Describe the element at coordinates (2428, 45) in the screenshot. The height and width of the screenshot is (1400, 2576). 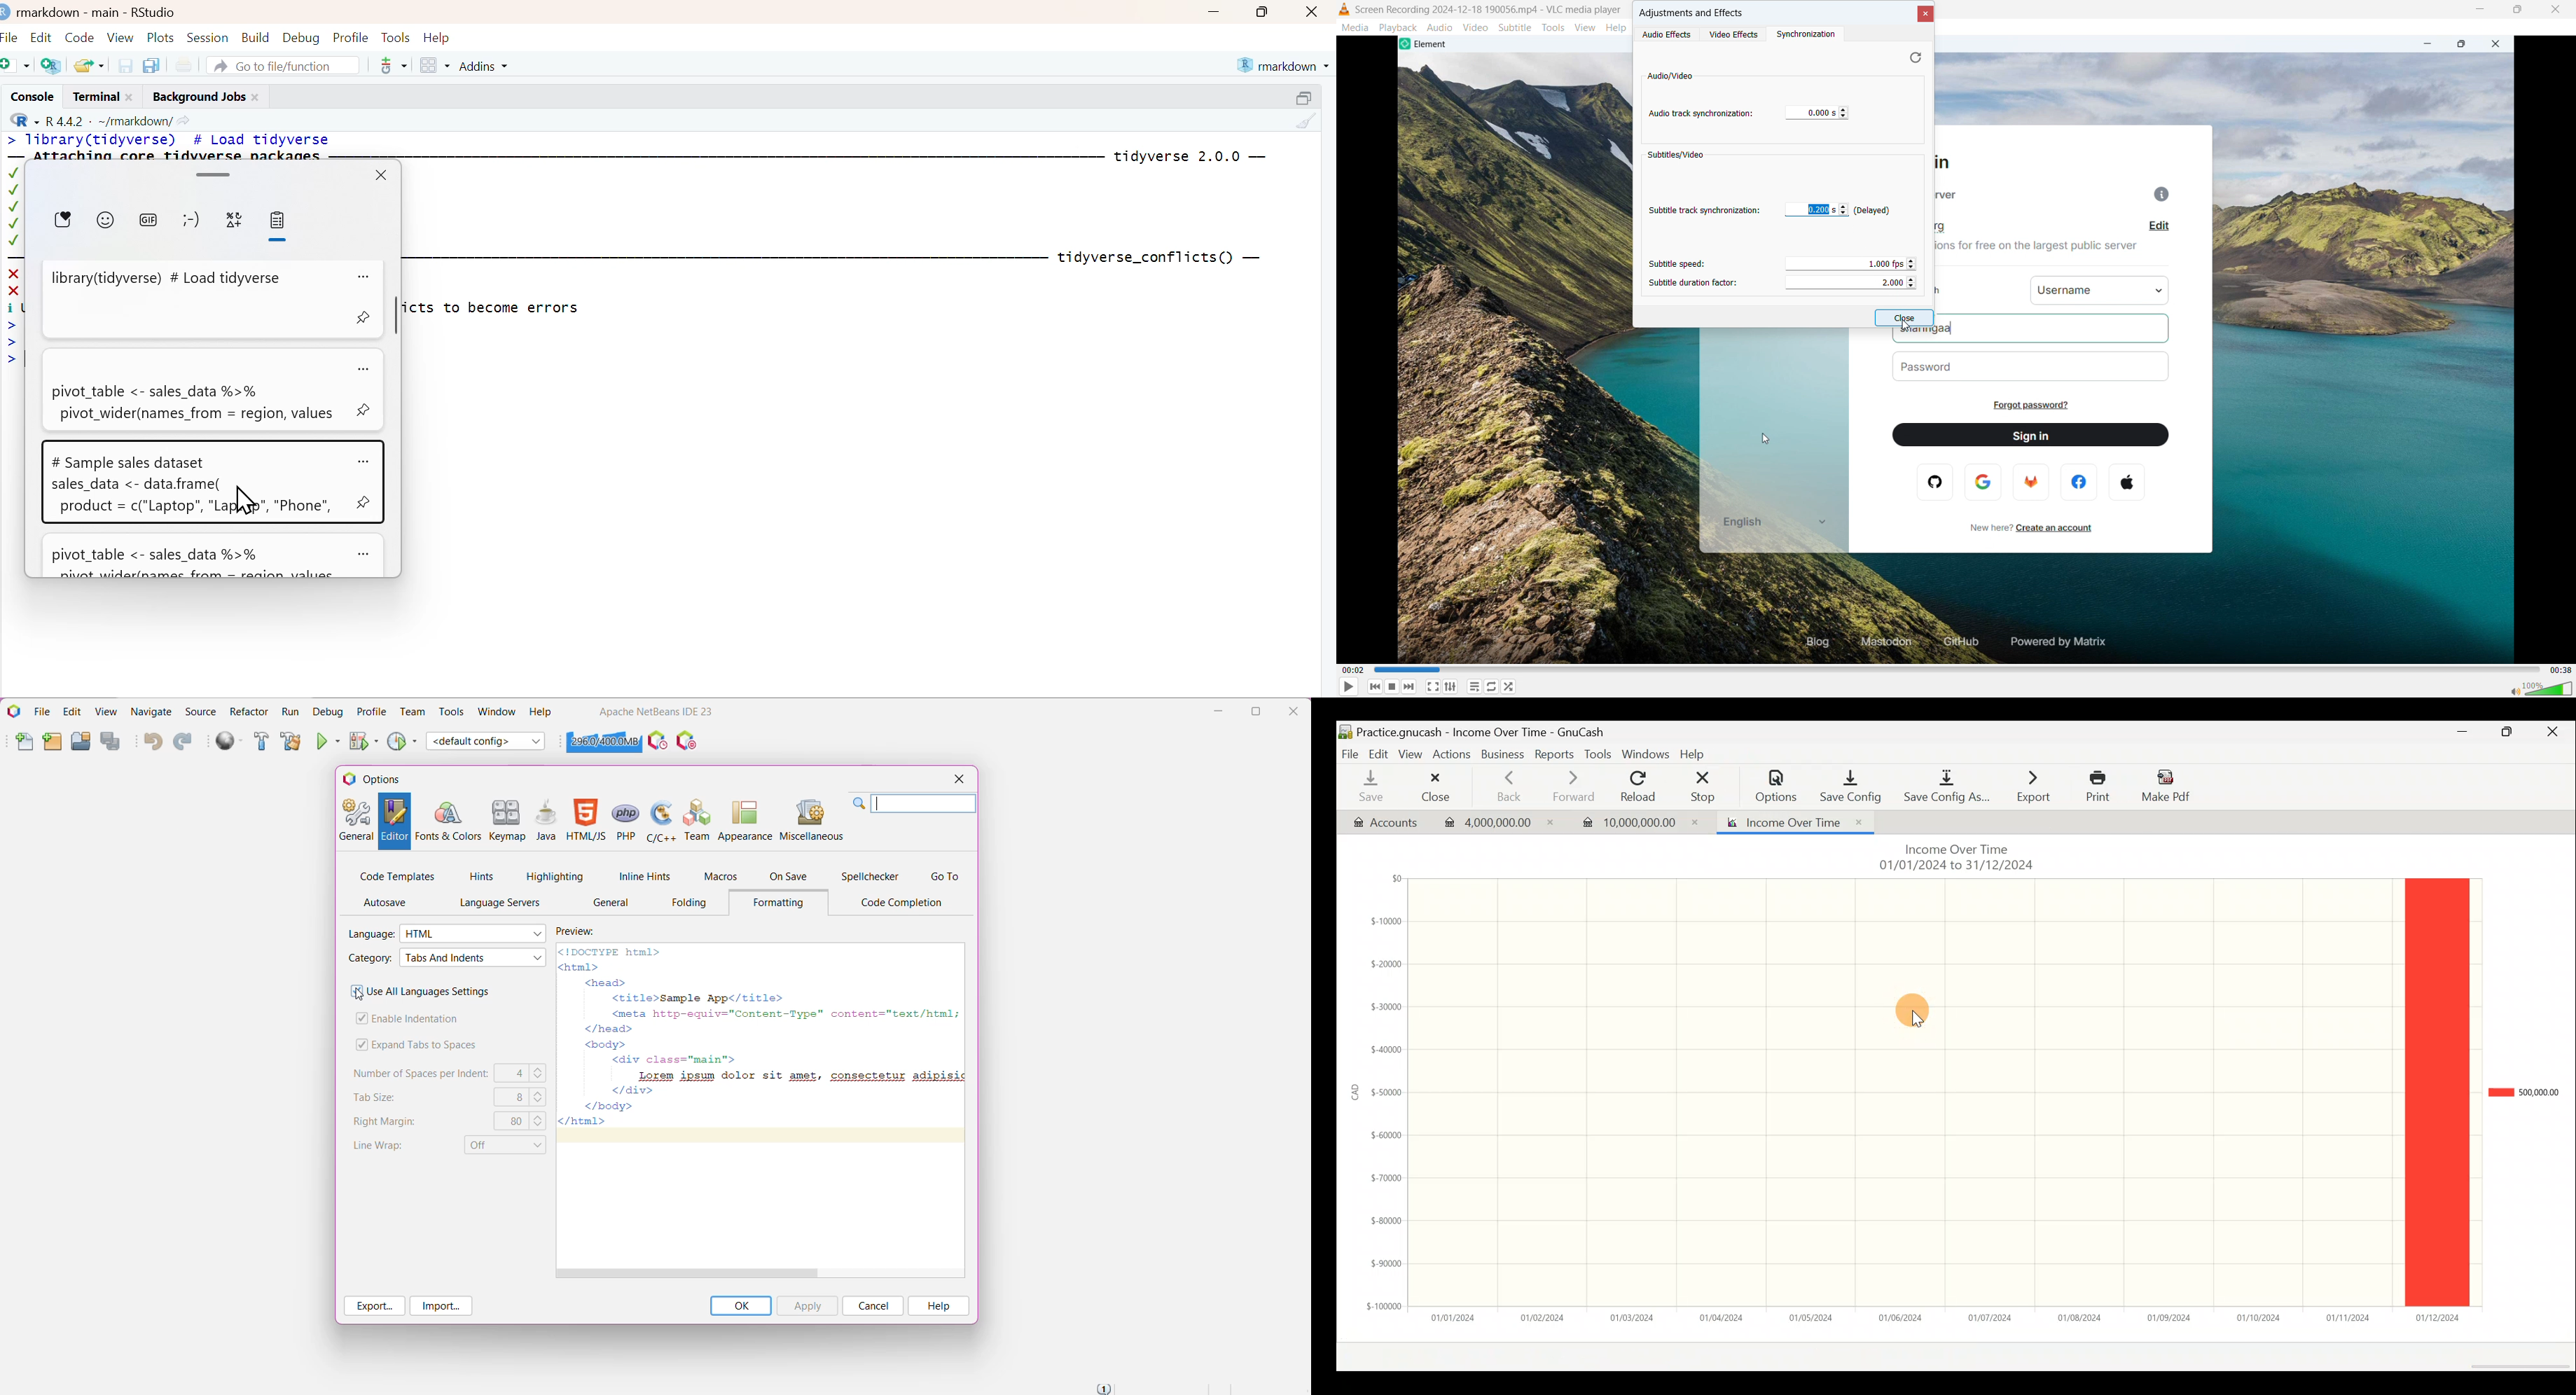
I see `minimize` at that location.